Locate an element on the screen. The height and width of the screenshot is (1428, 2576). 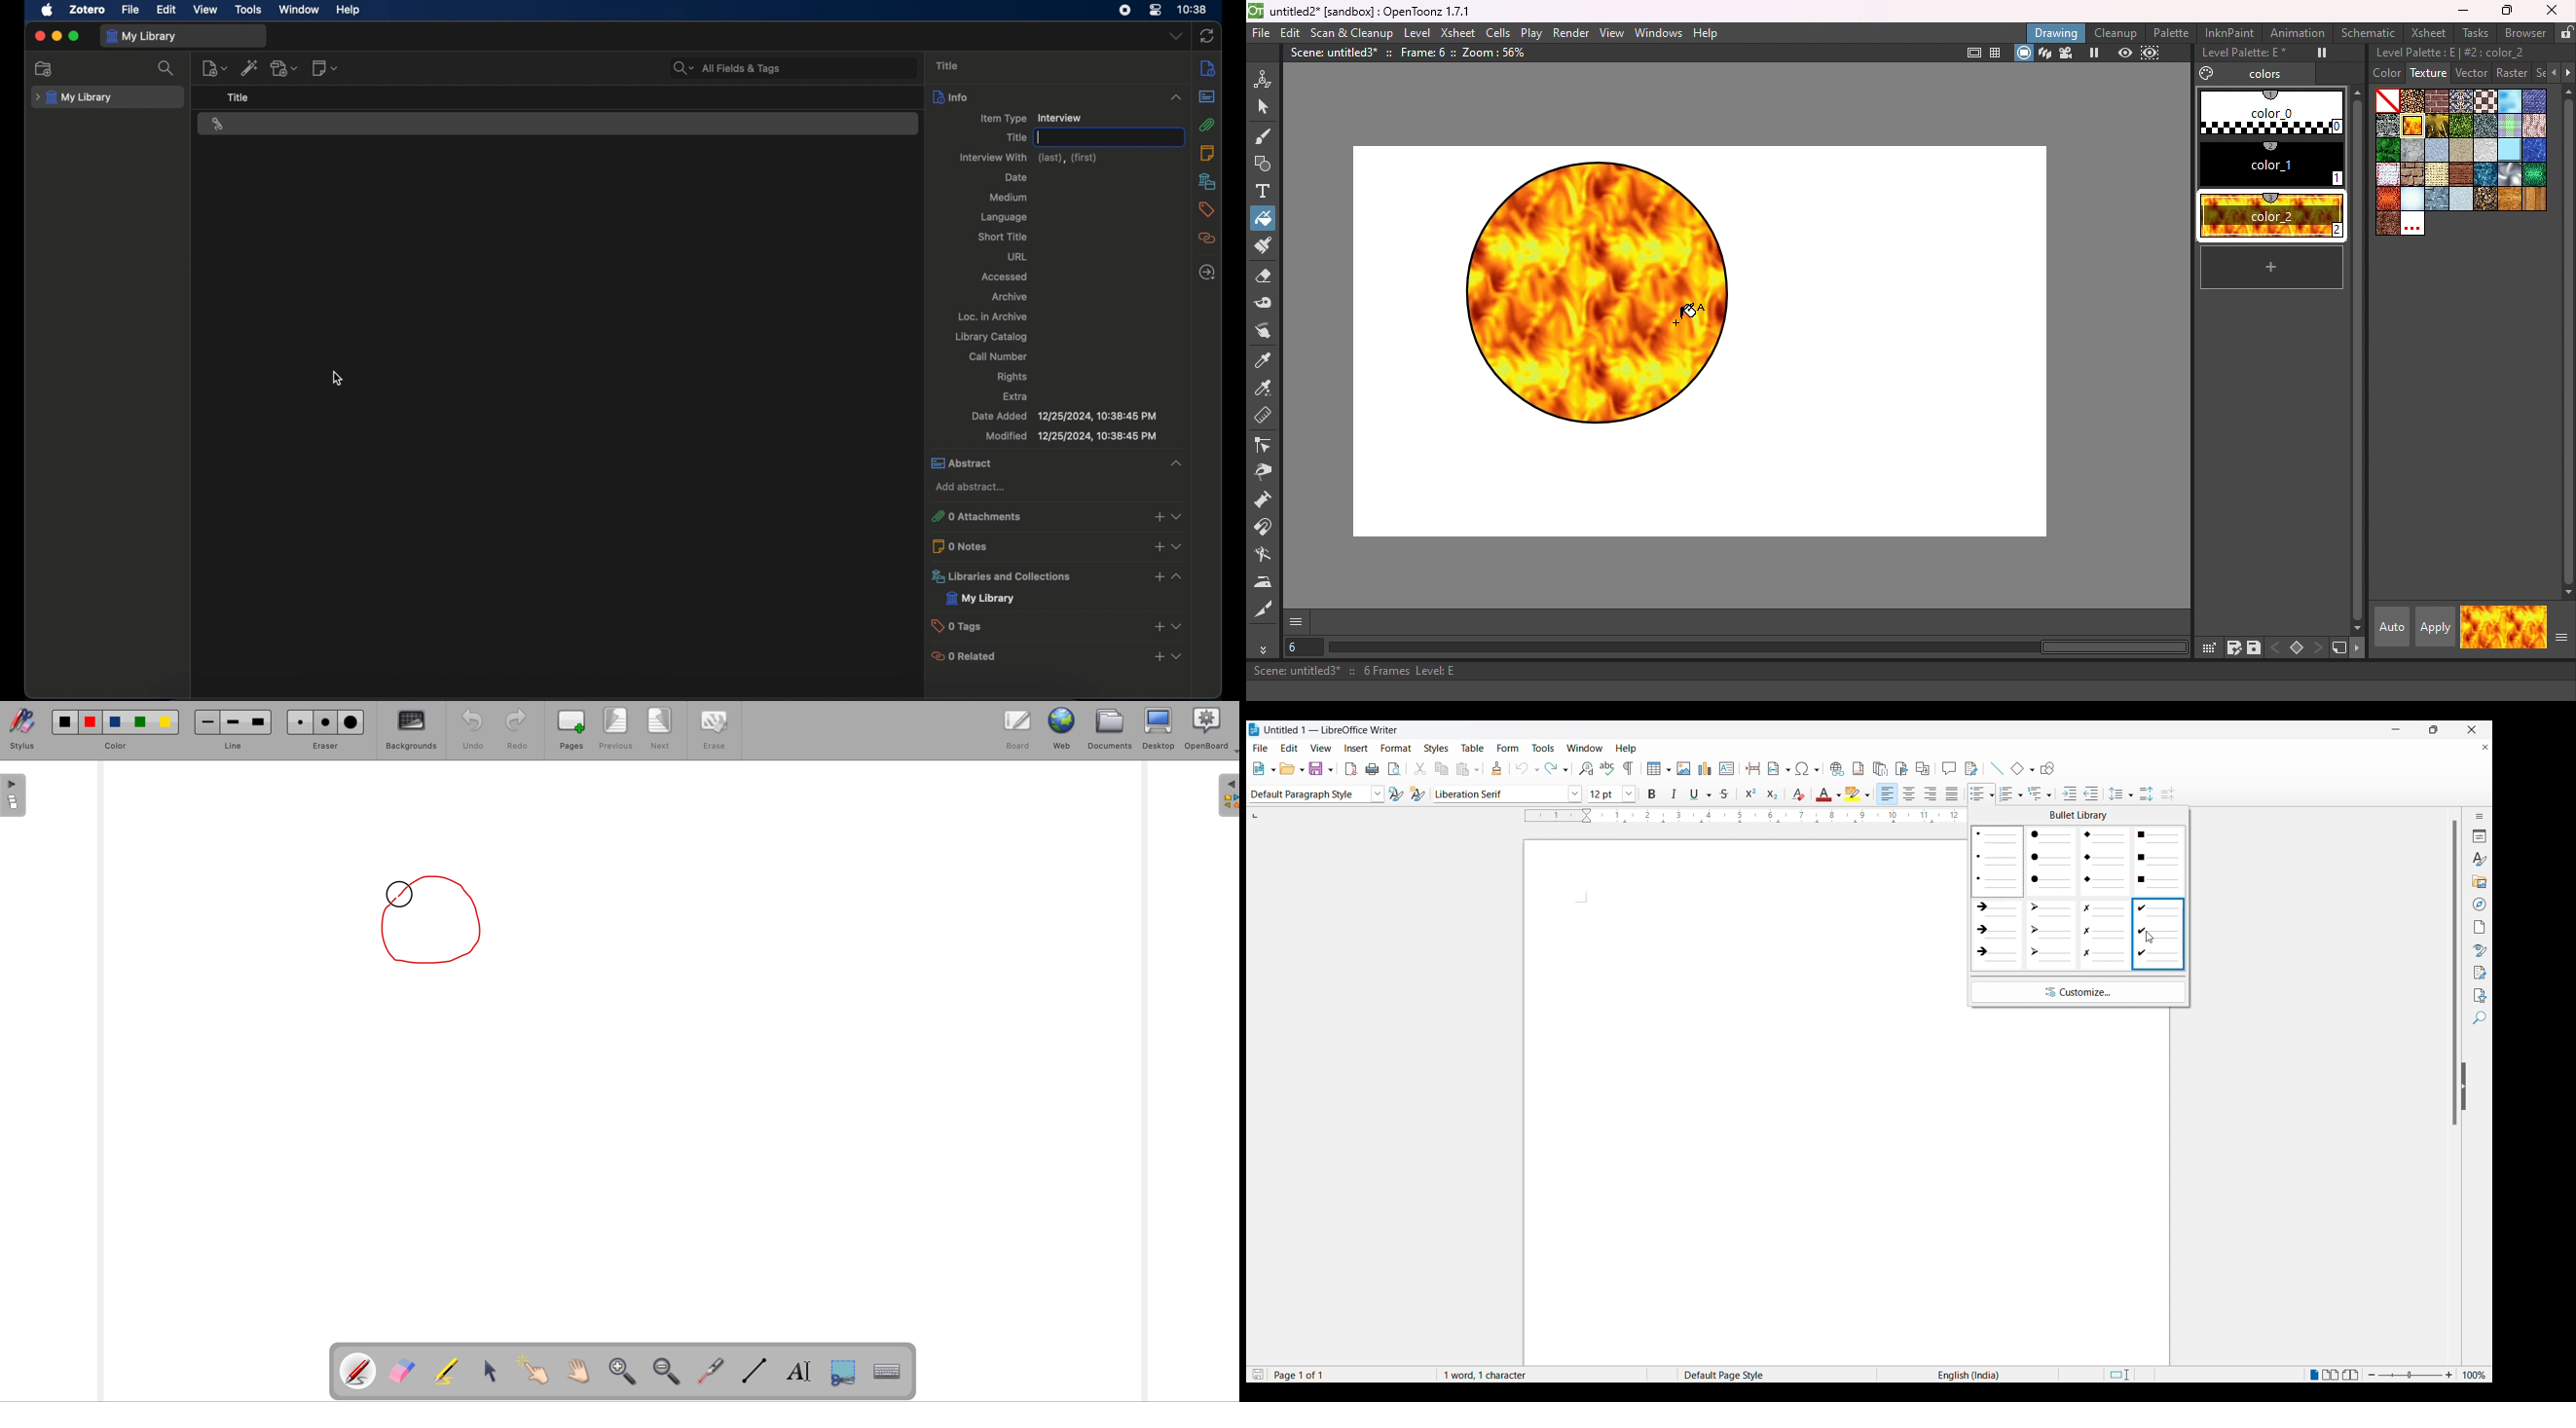
openboard is located at coordinates (1204, 729).